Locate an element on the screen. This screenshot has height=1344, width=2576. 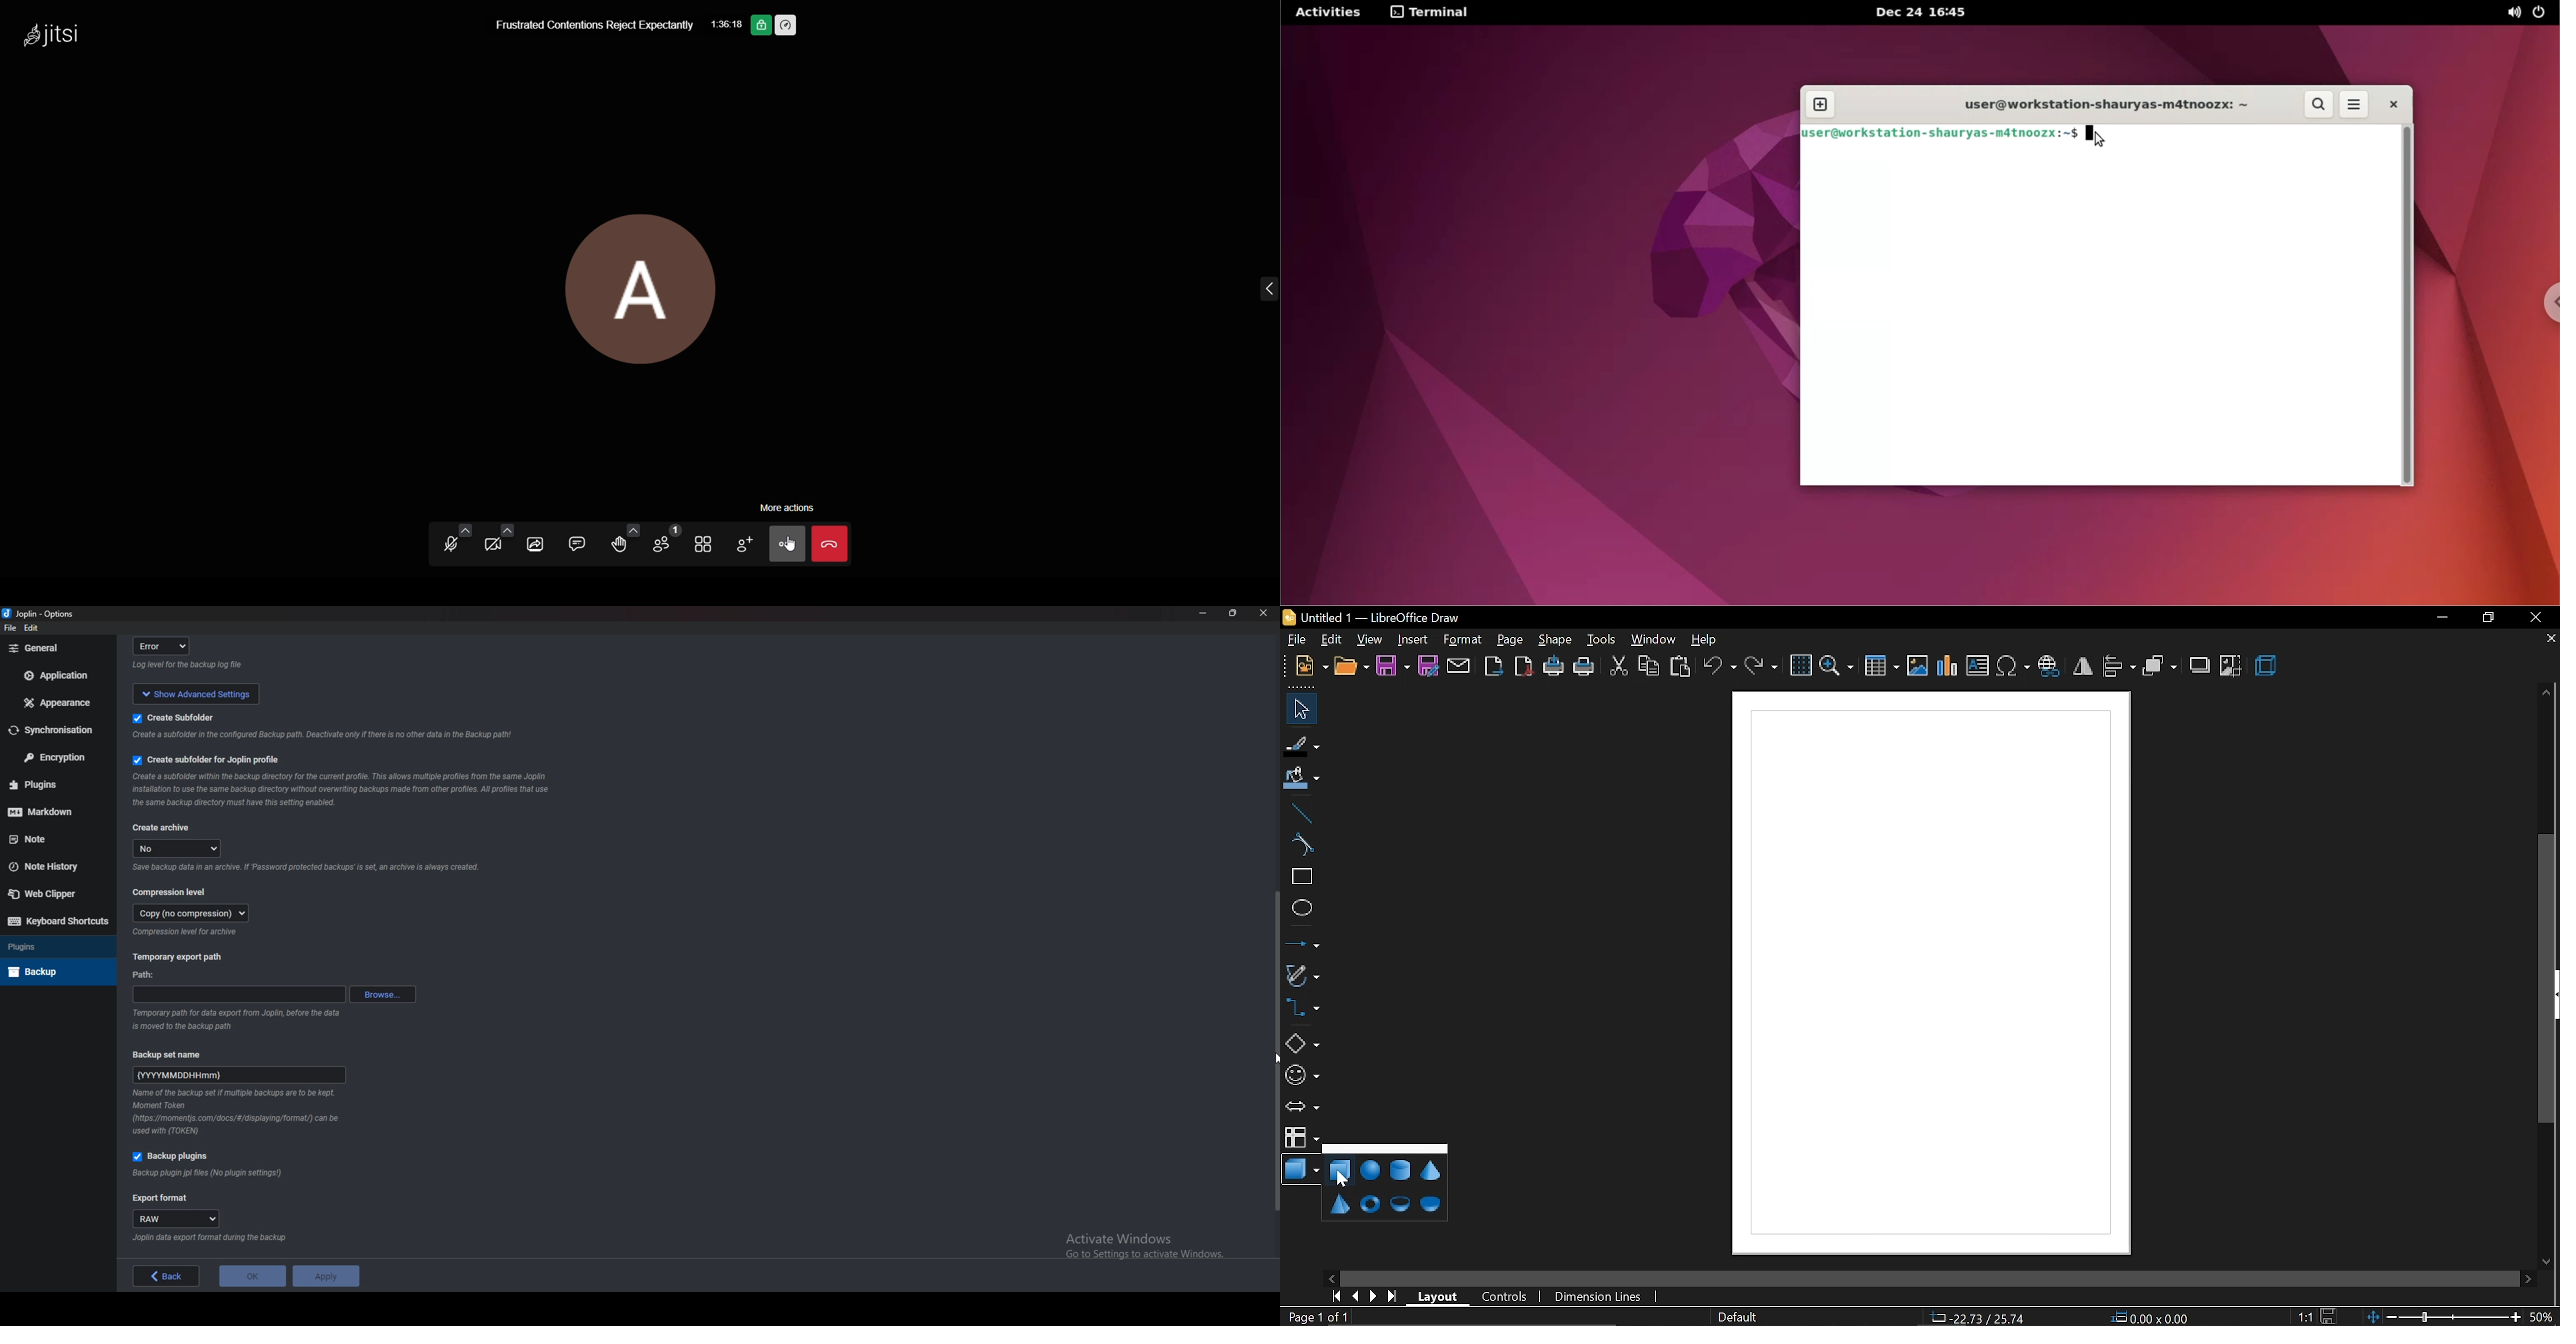
position is located at coordinates (2152, 1317).